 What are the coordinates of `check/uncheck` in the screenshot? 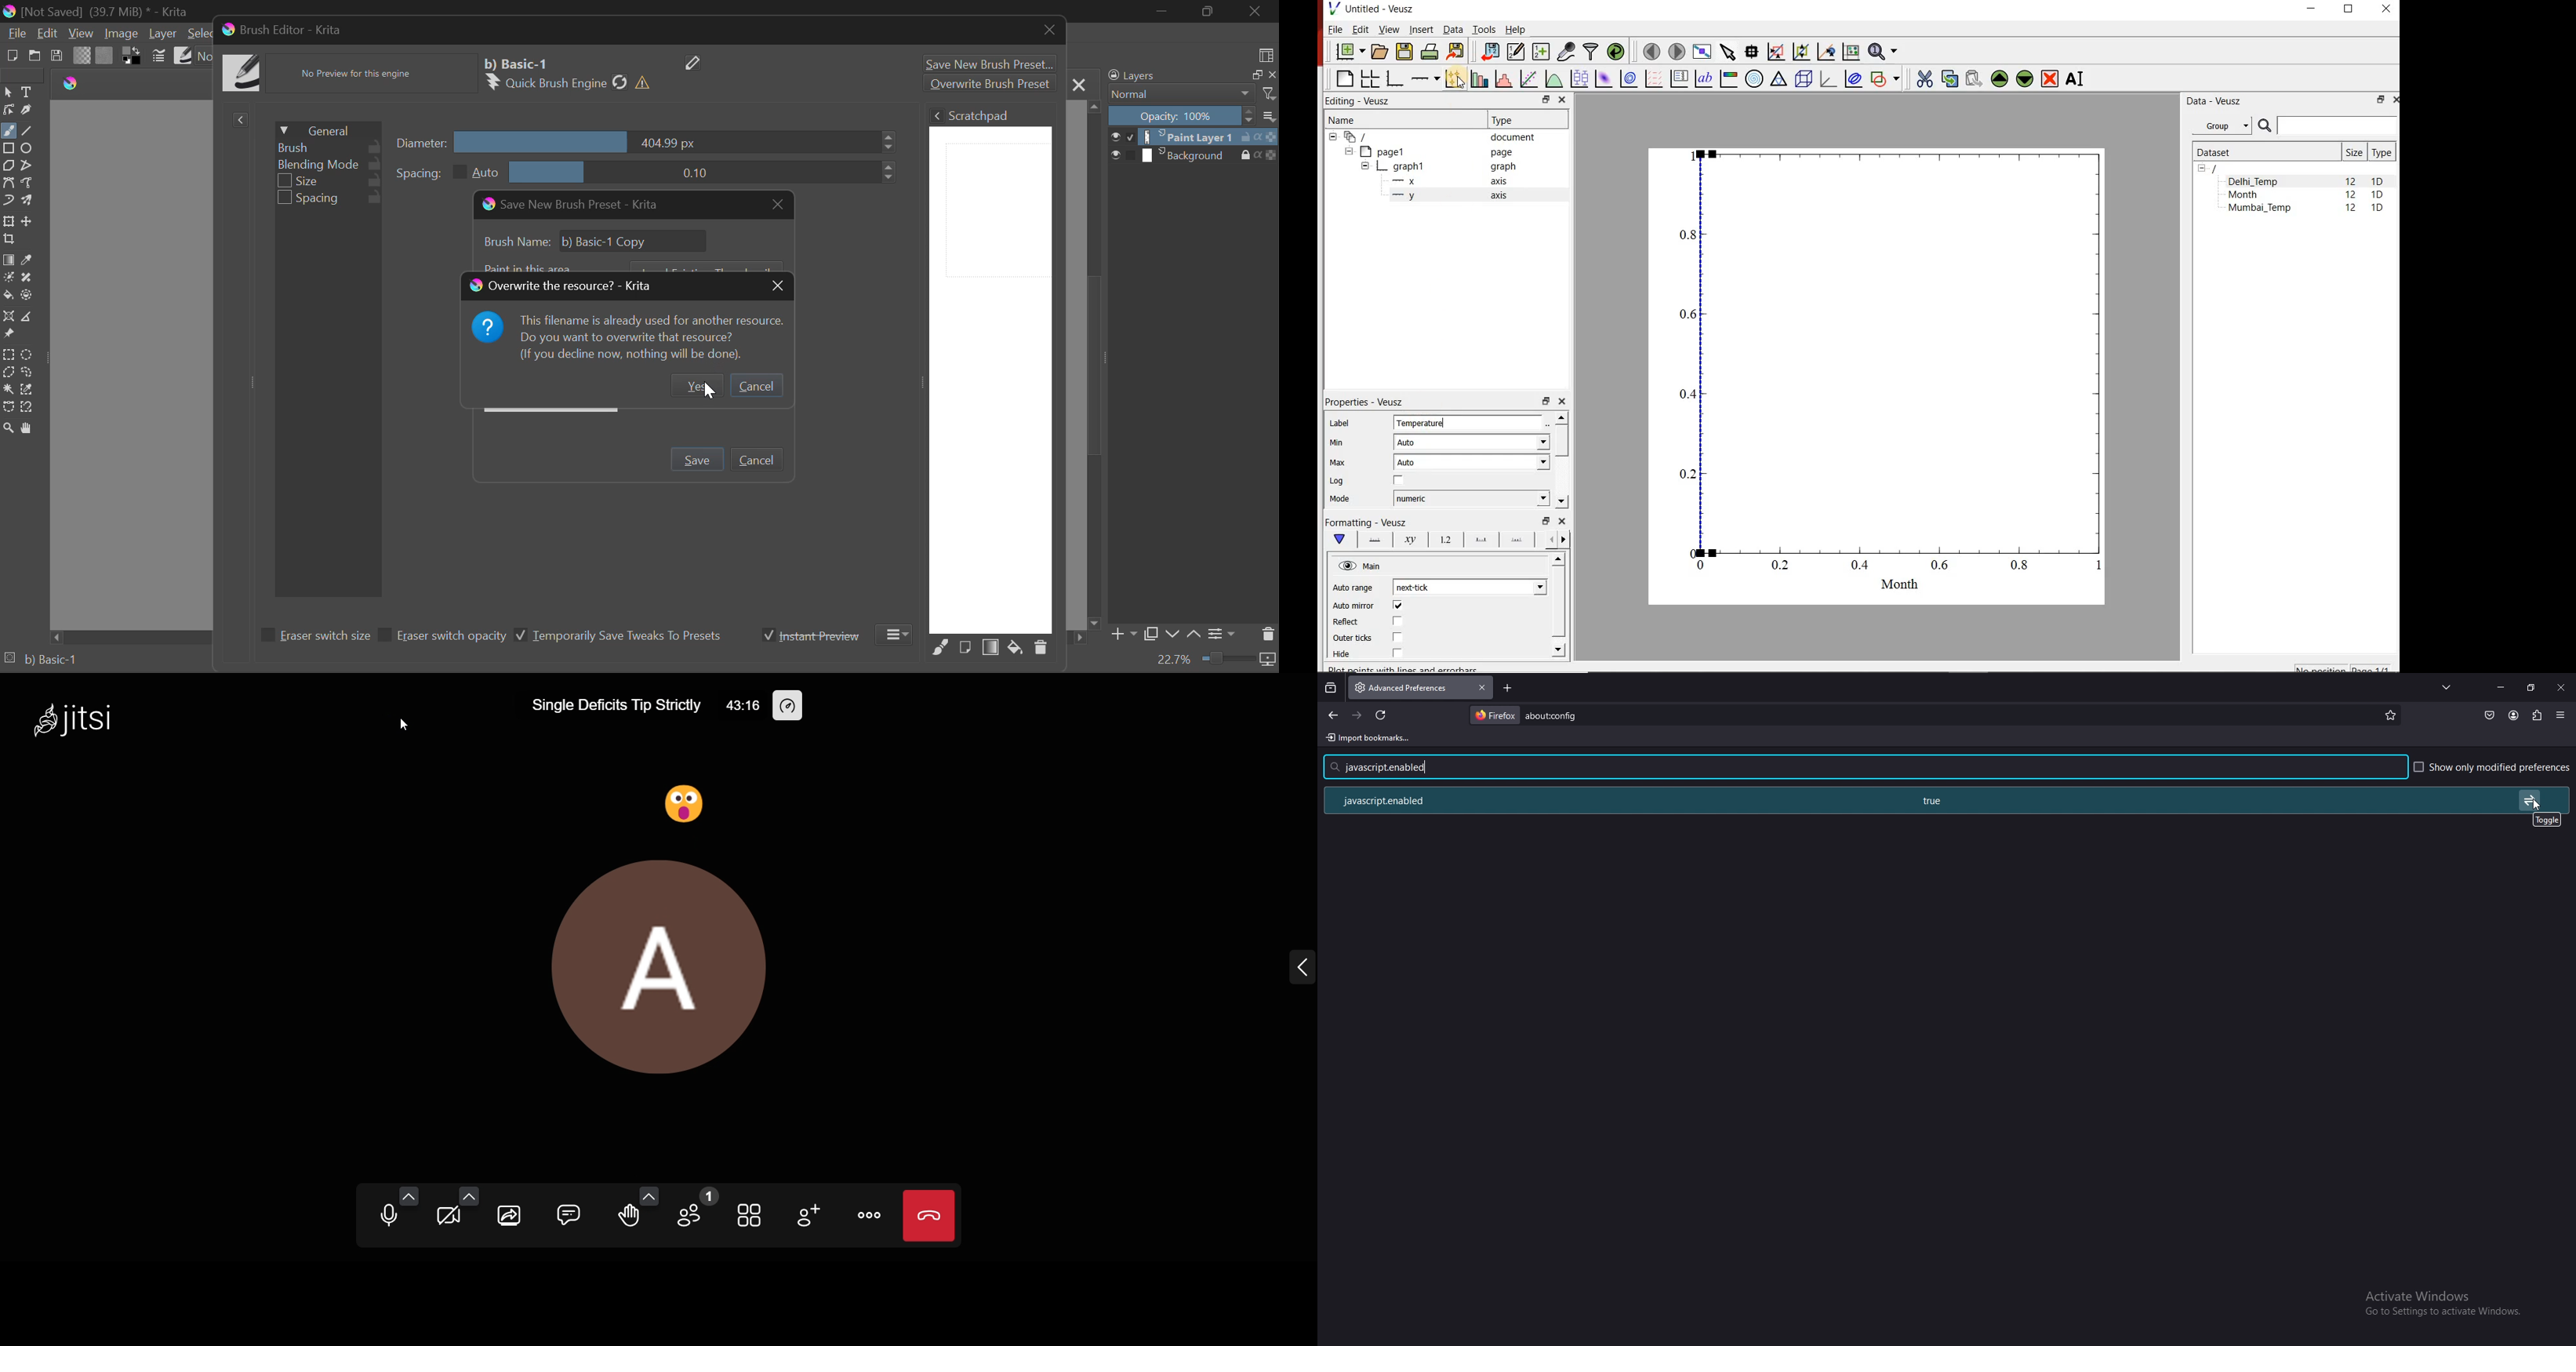 It's located at (1398, 622).